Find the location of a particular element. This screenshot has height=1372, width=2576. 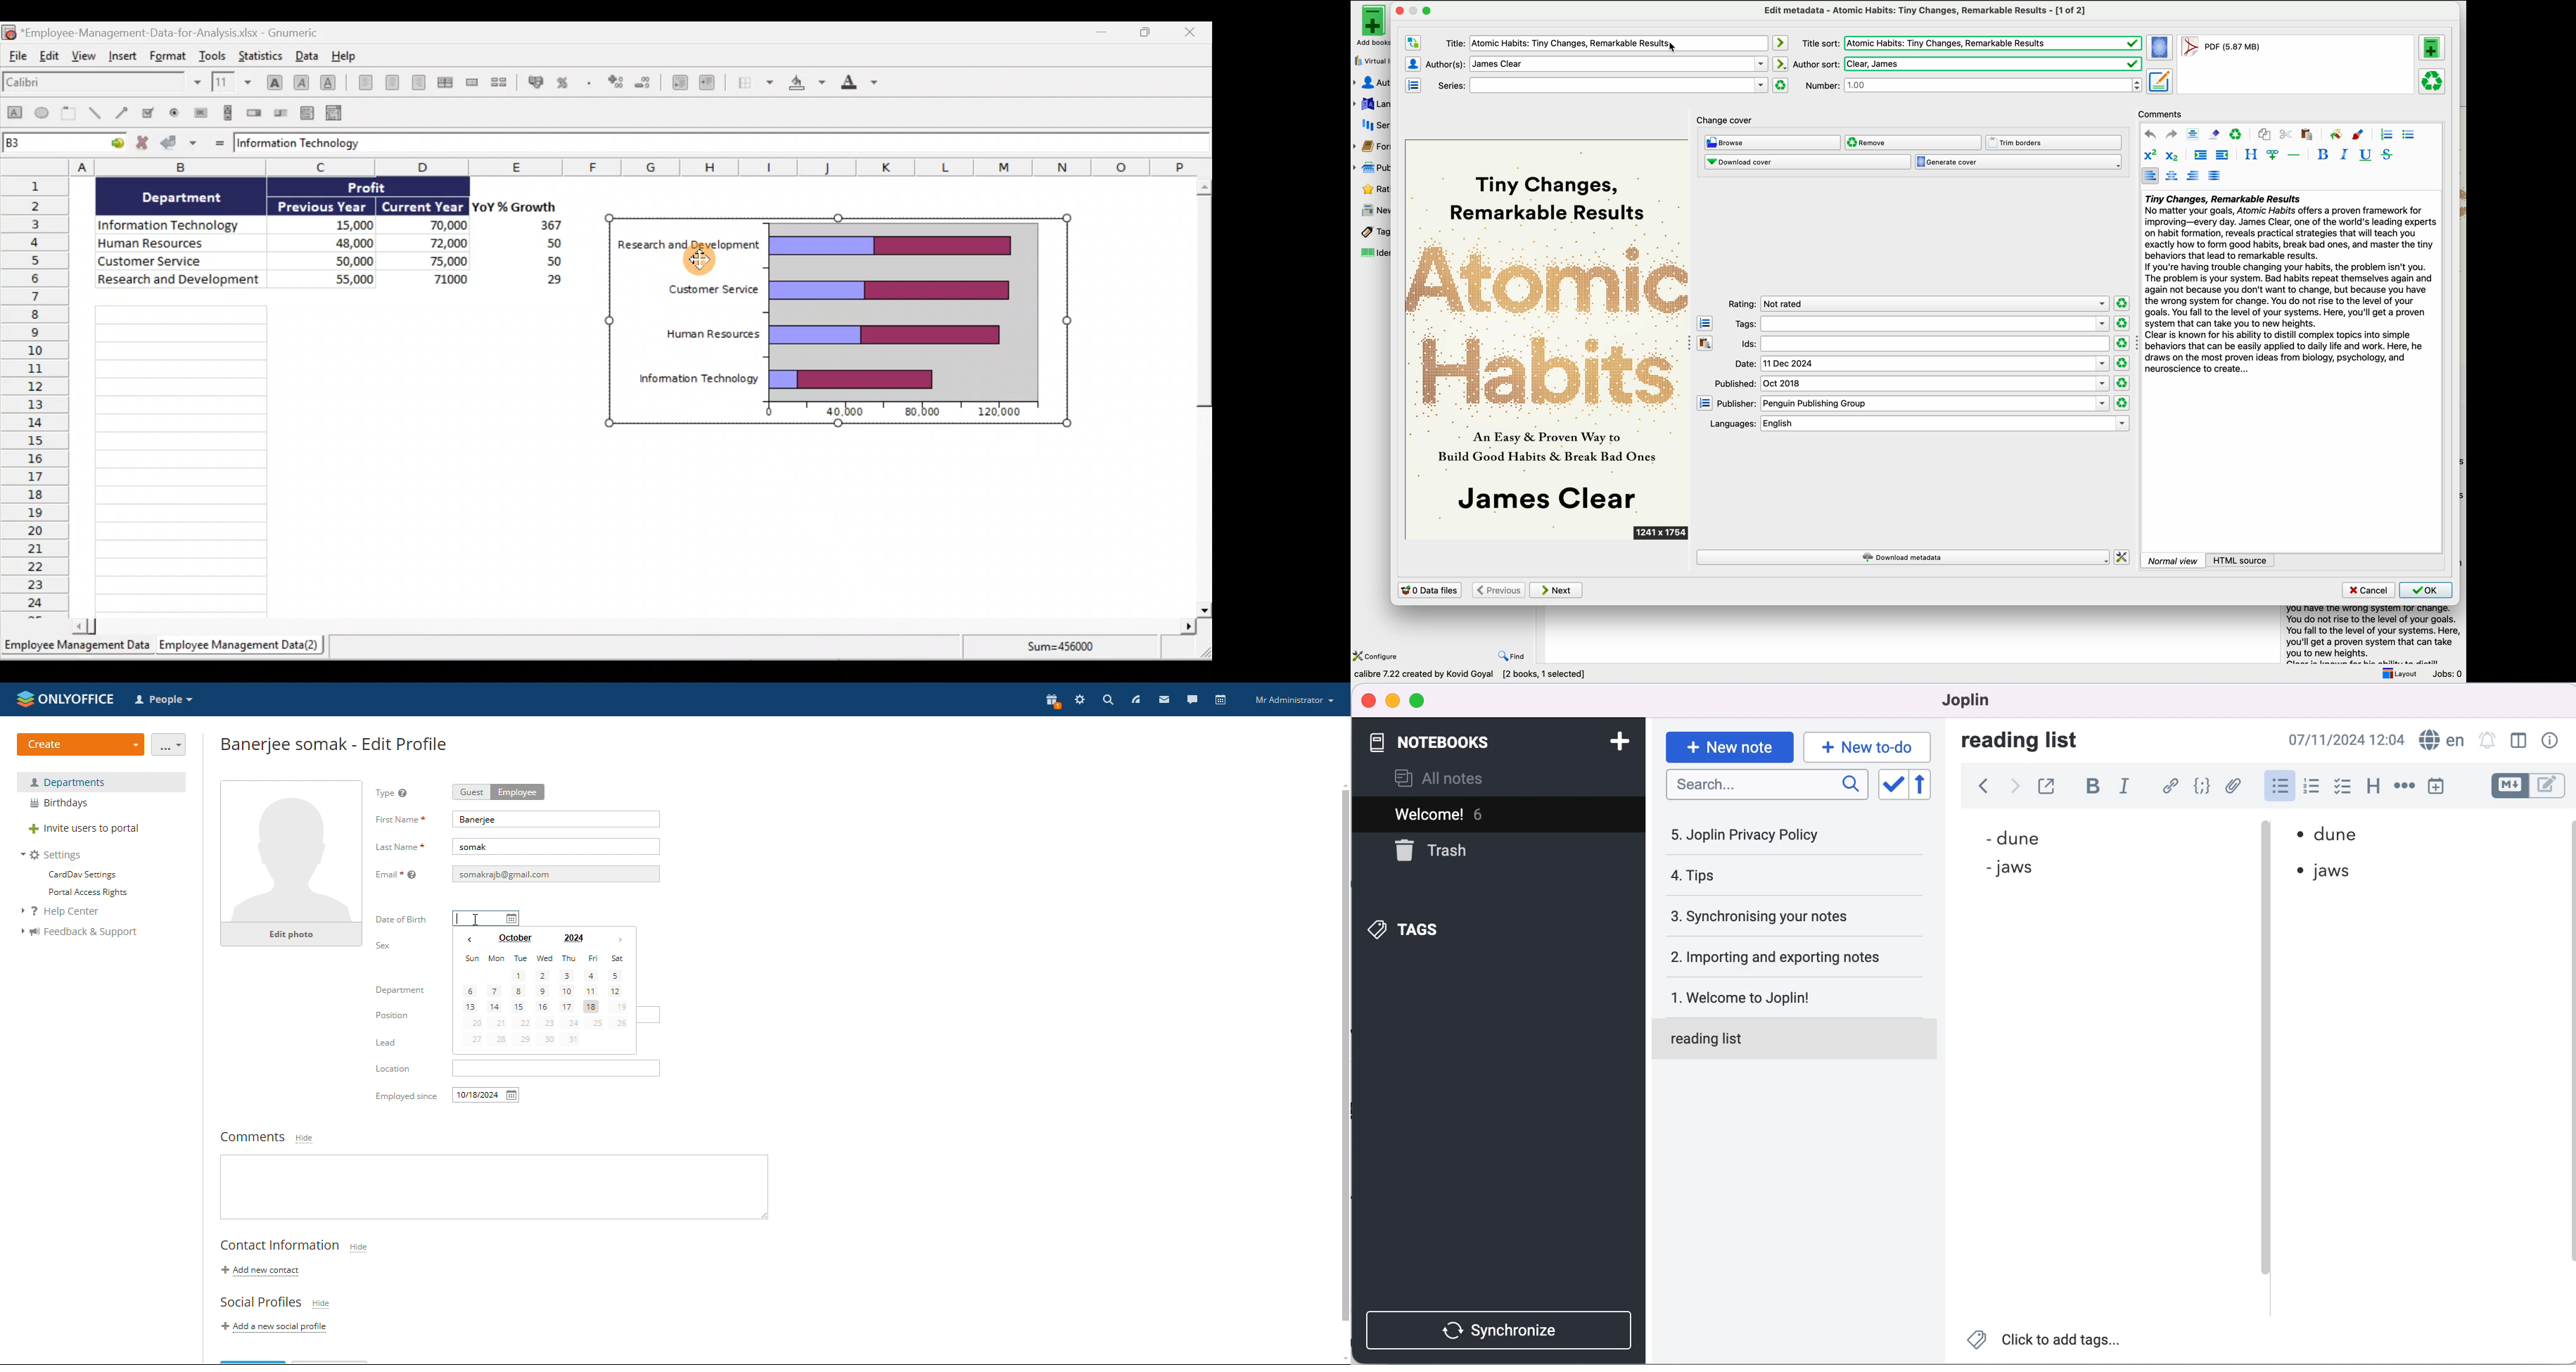

synchronize is located at coordinates (1498, 1330).